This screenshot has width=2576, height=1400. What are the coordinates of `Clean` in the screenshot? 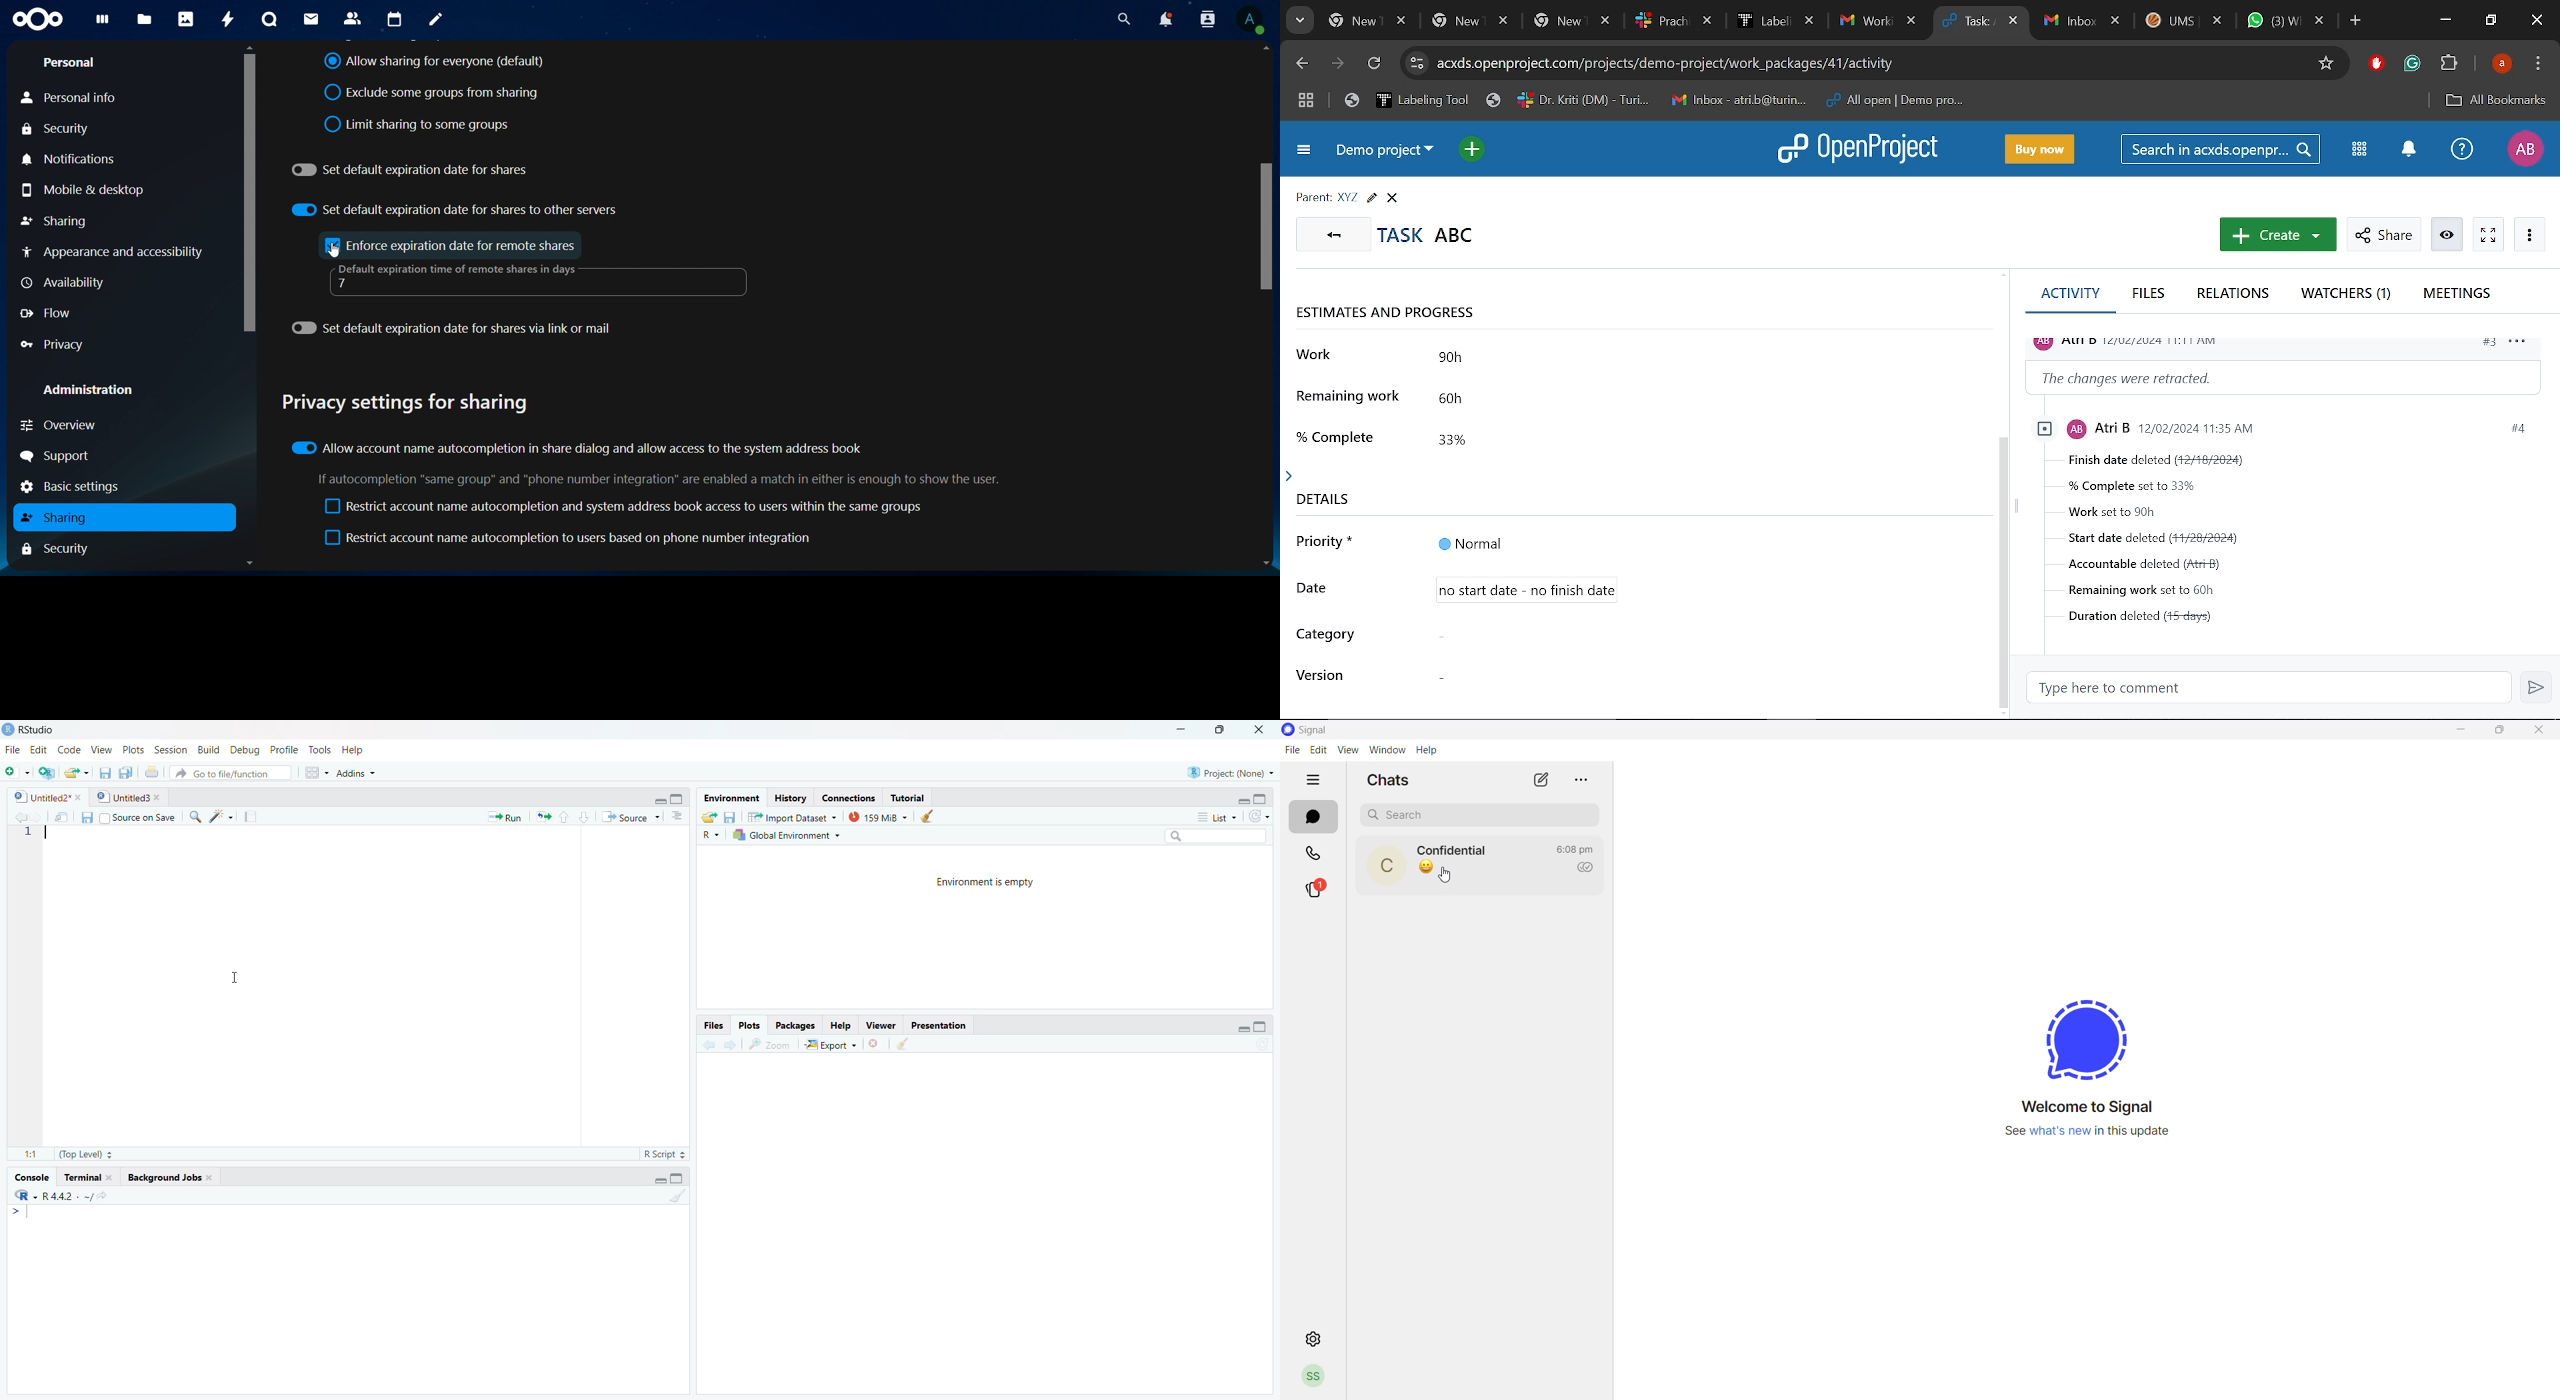 It's located at (676, 1195).